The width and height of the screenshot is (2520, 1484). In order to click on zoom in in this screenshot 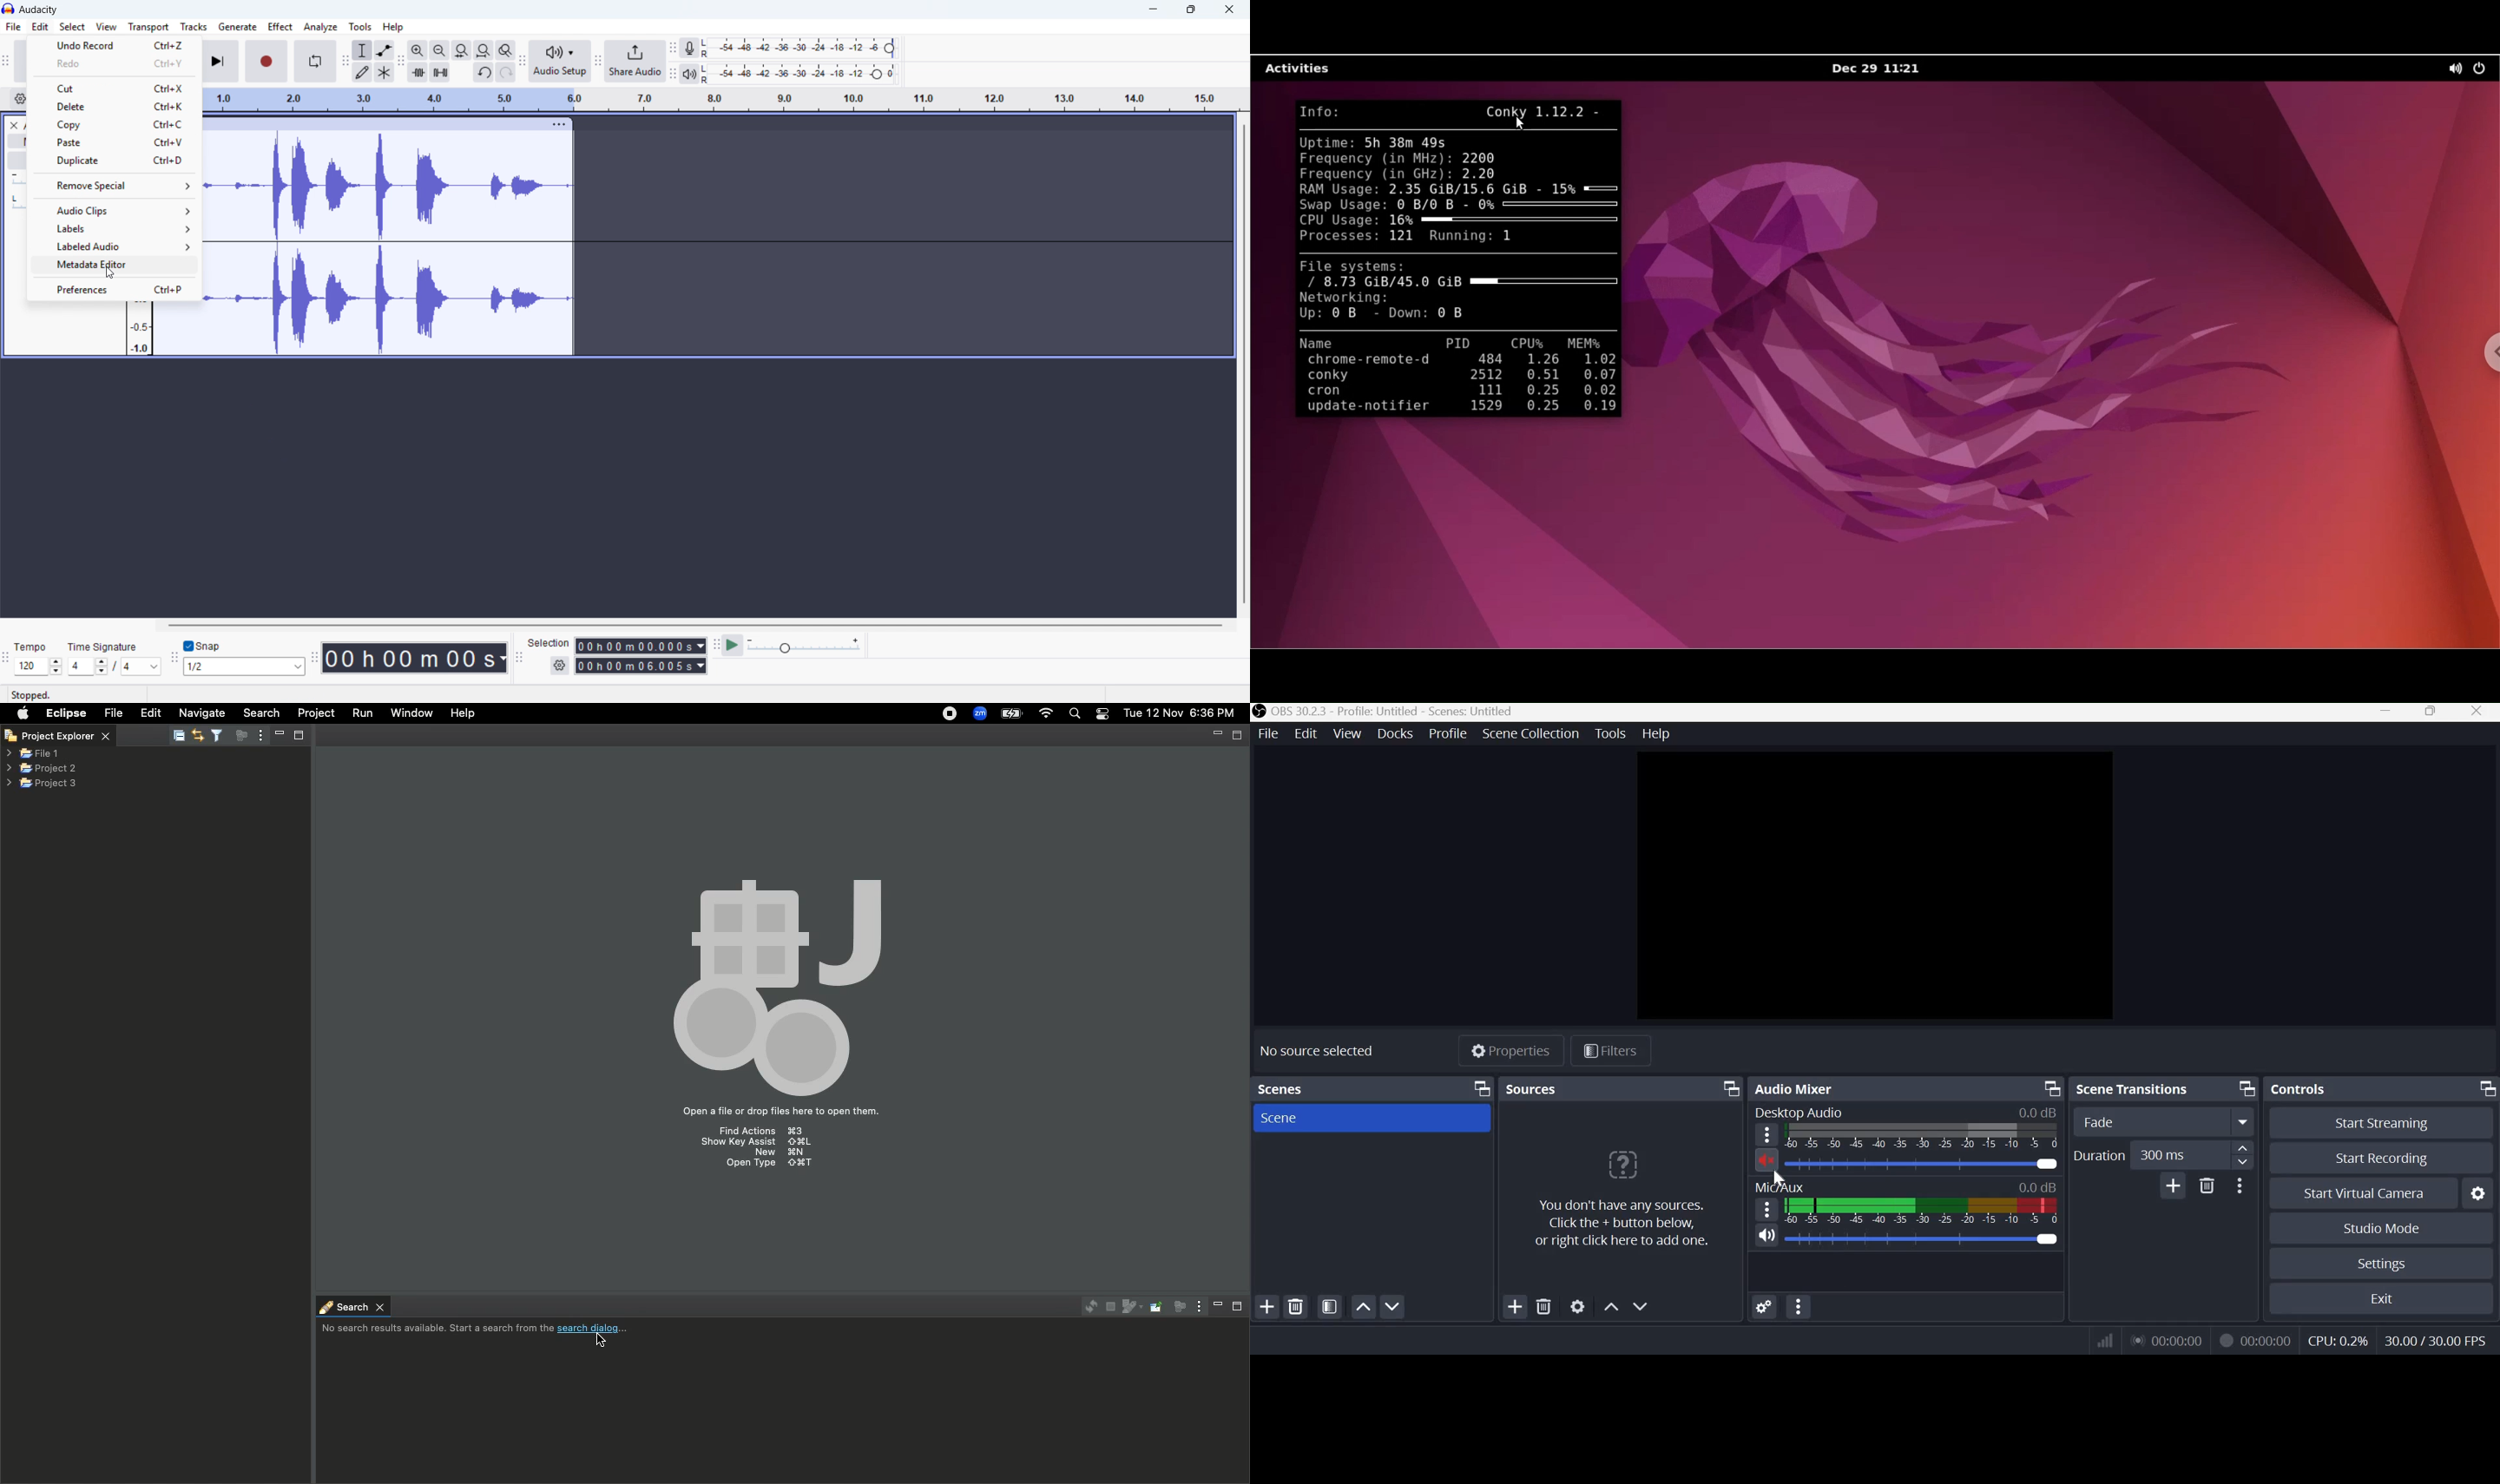, I will do `click(419, 51)`.